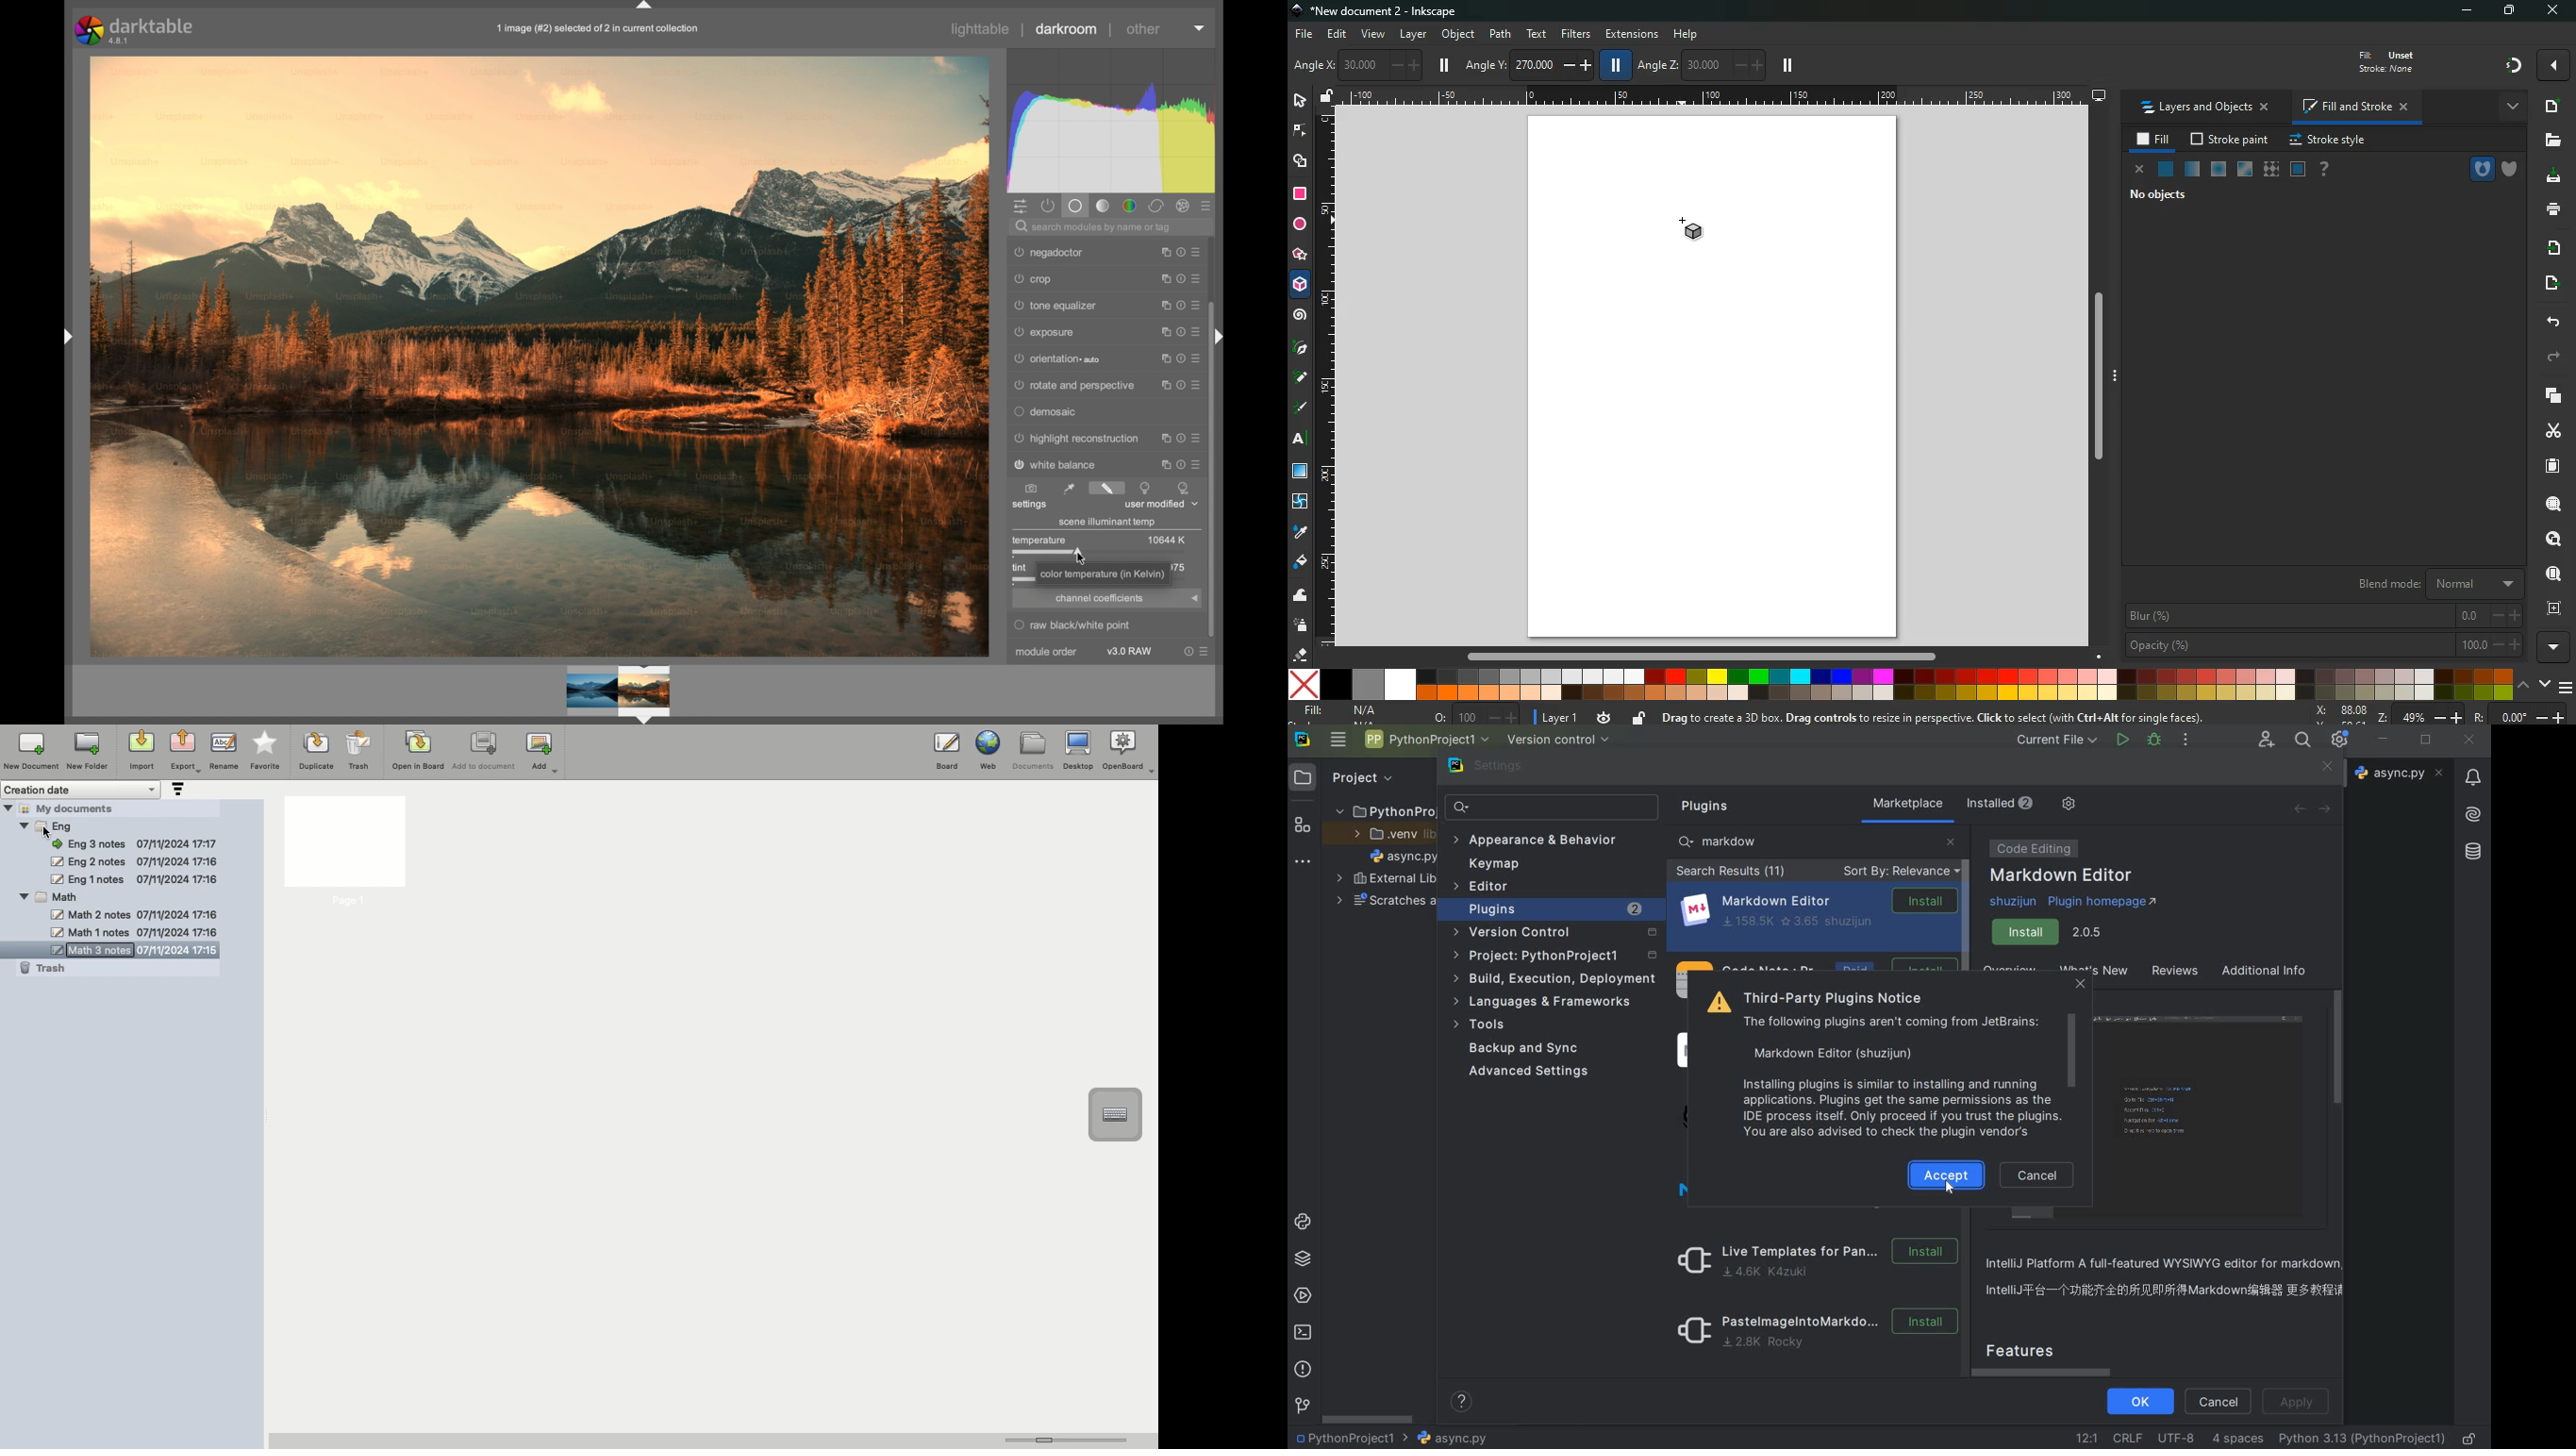 The width and height of the screenshot is (2576, 1456). Describe the element at coordinates (2439, 715) in the screenshot. I see `zoom` at that location.